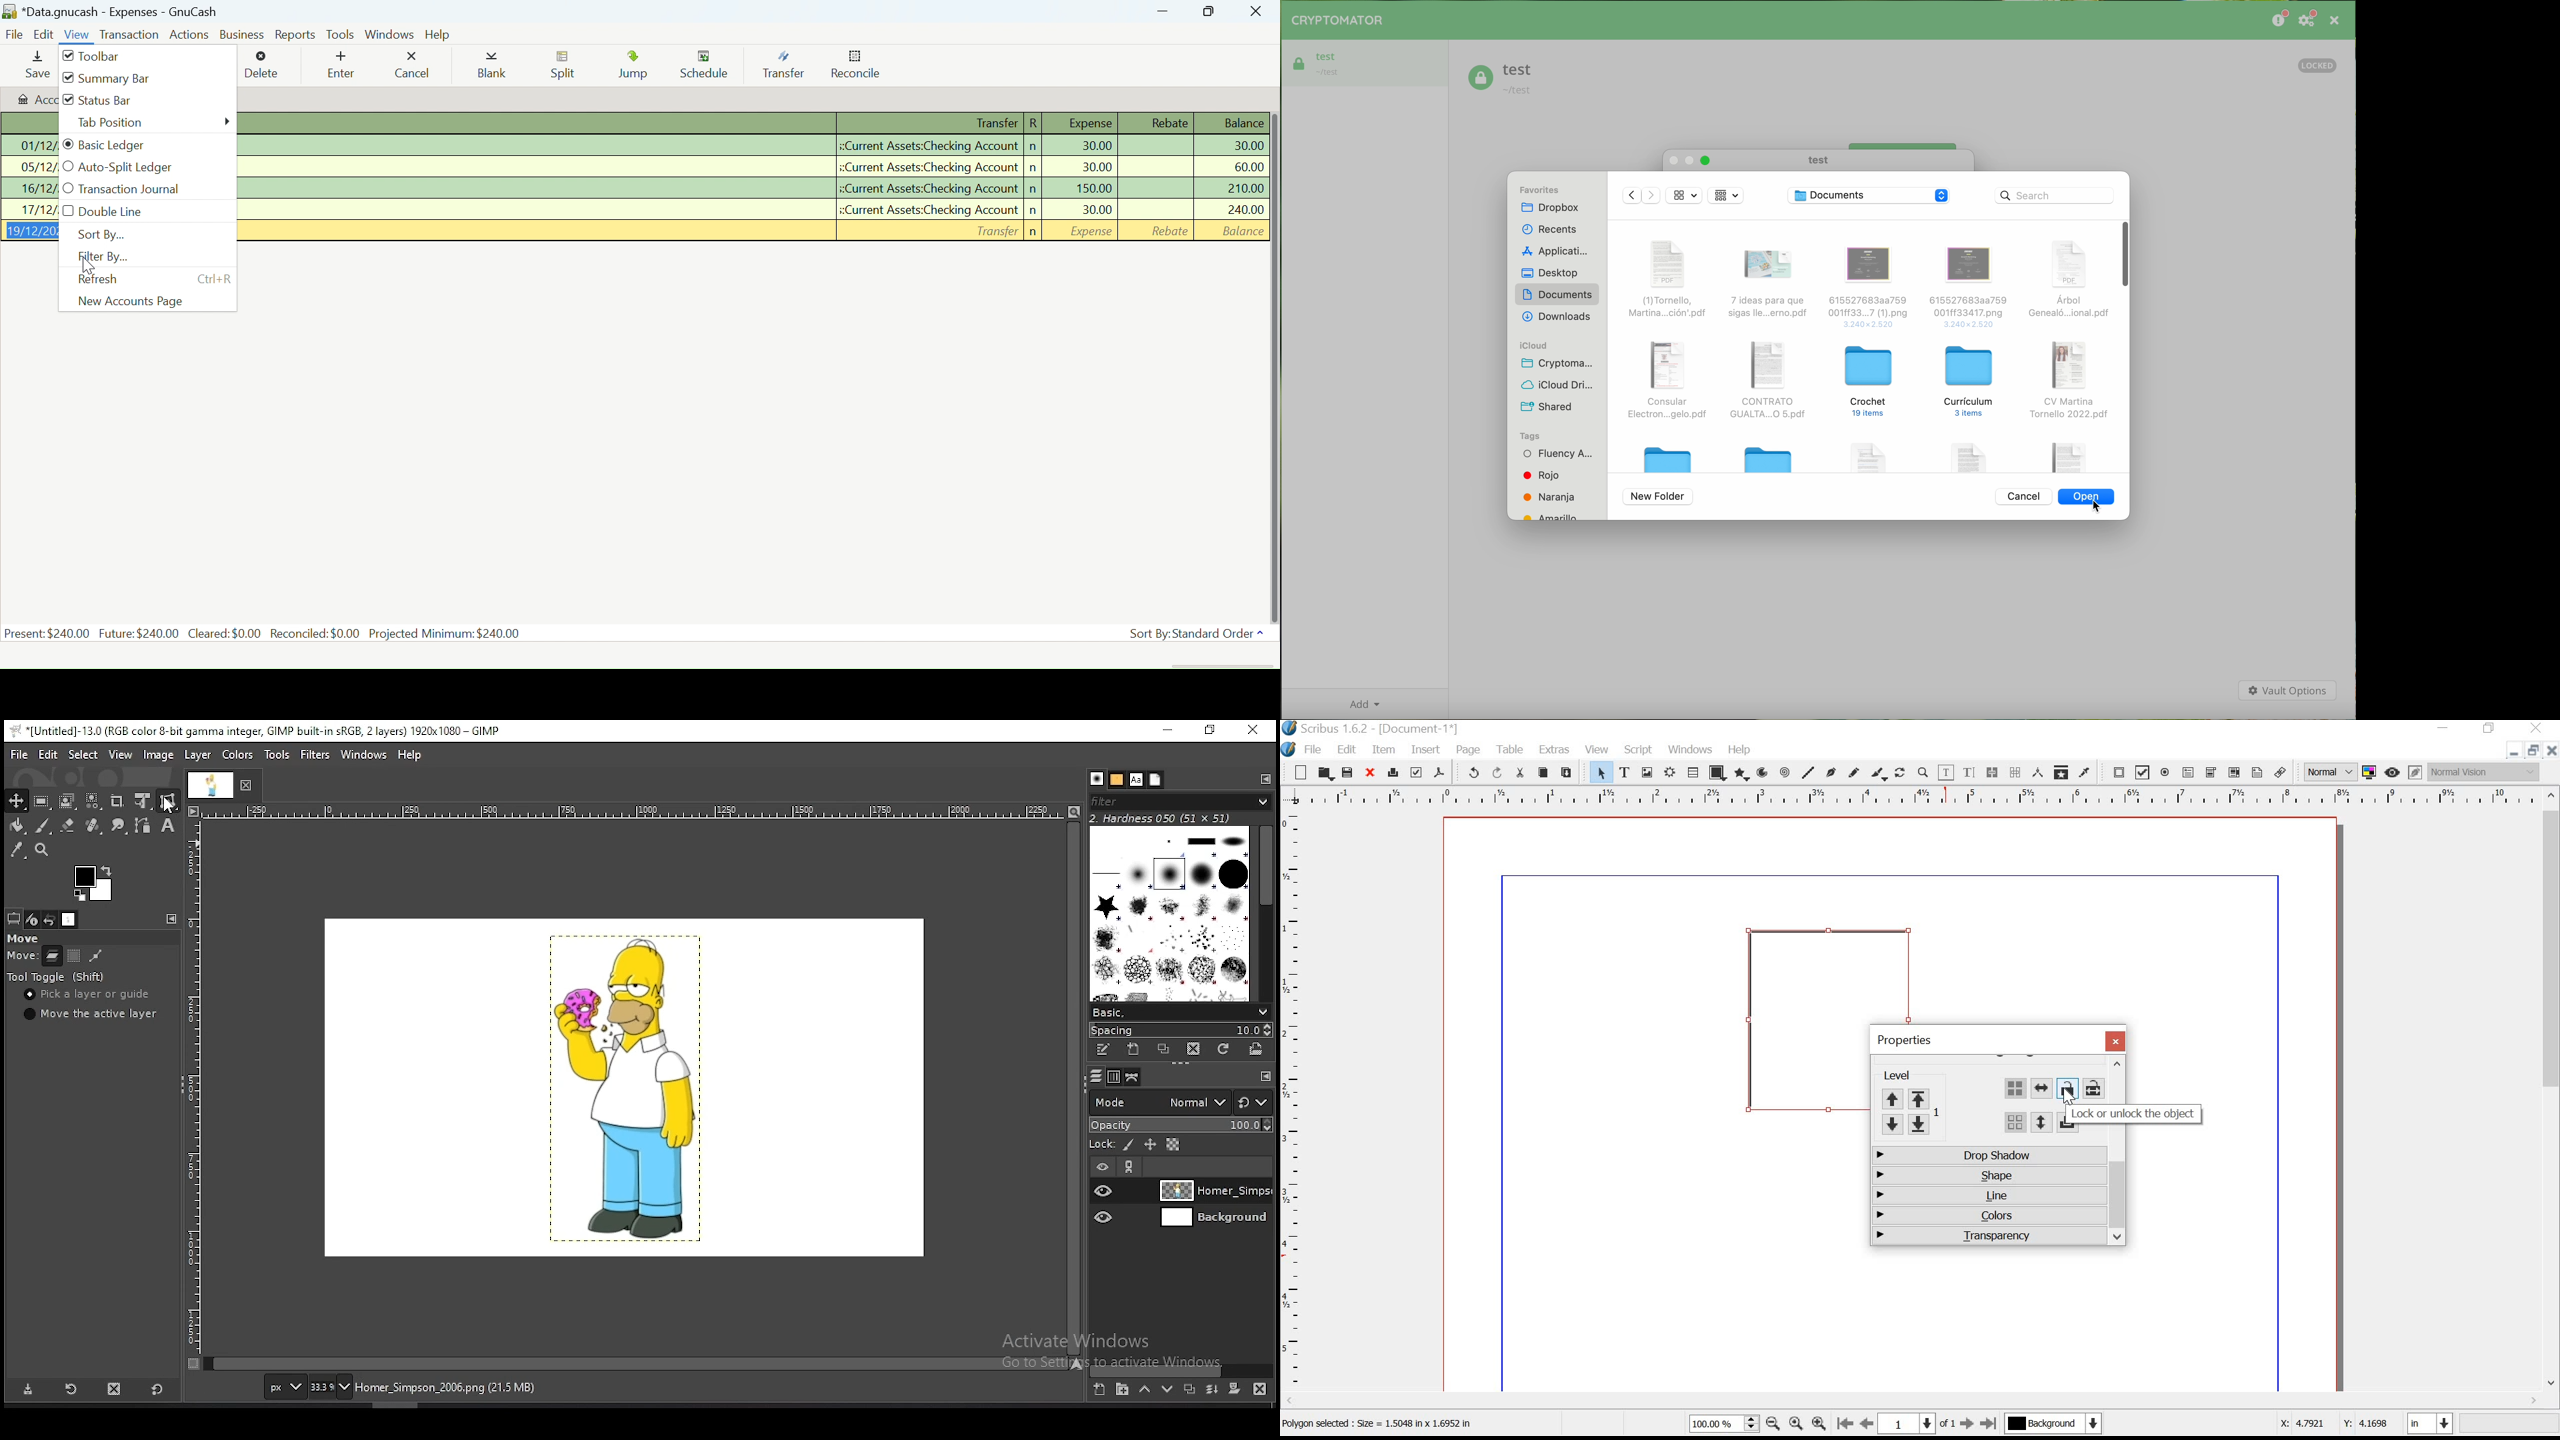  Describe the element at coordinates (1338, 21) in the screenshot. I see `cryptomator` at that location.